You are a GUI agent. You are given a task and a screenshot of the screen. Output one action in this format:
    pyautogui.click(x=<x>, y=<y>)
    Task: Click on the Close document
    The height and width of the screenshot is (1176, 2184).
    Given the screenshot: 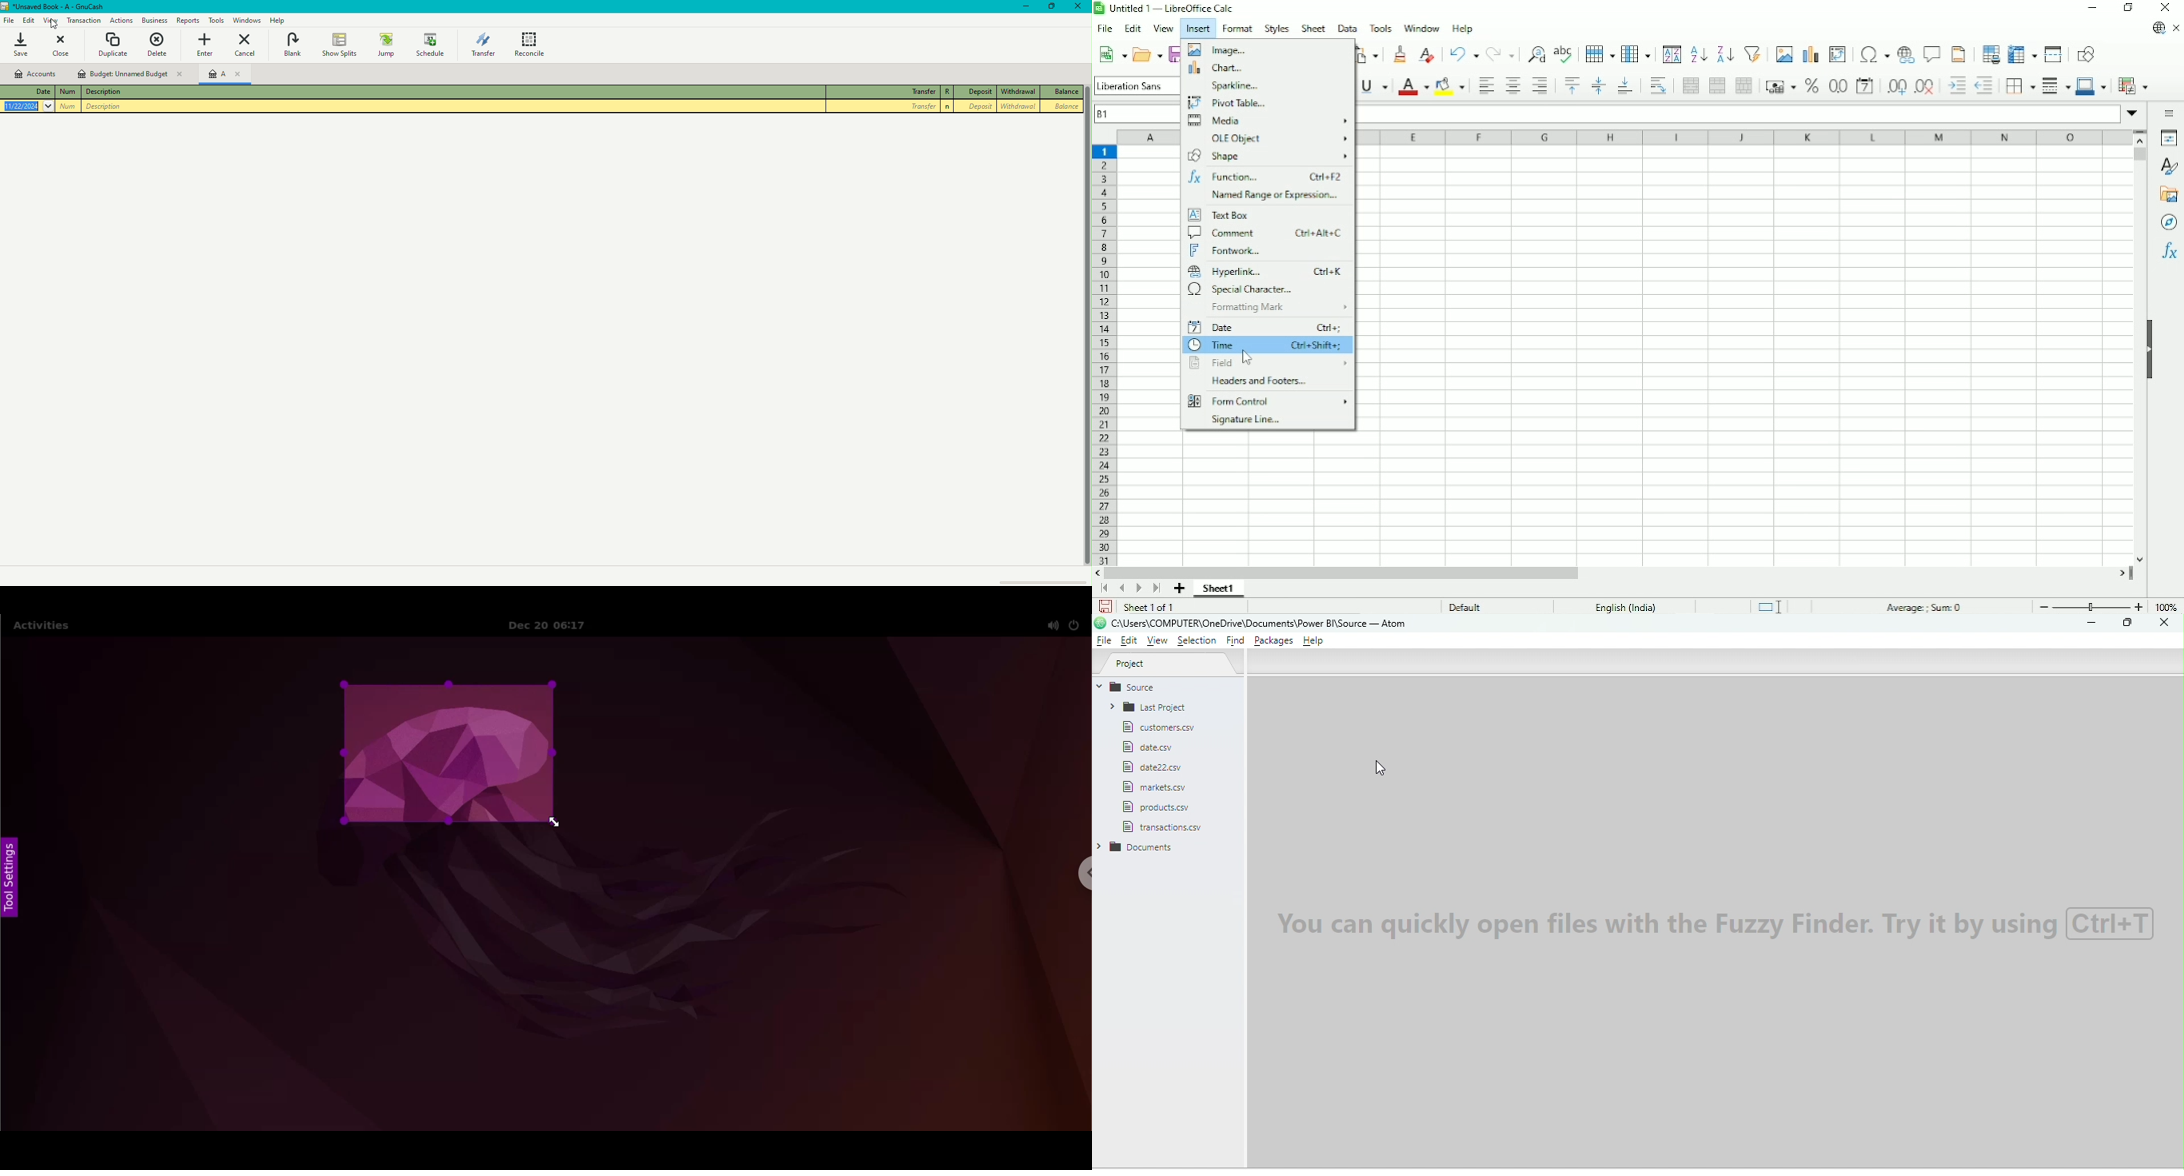 What is the action you would take?
    pyautogui.click(x=2177, y=28)
    